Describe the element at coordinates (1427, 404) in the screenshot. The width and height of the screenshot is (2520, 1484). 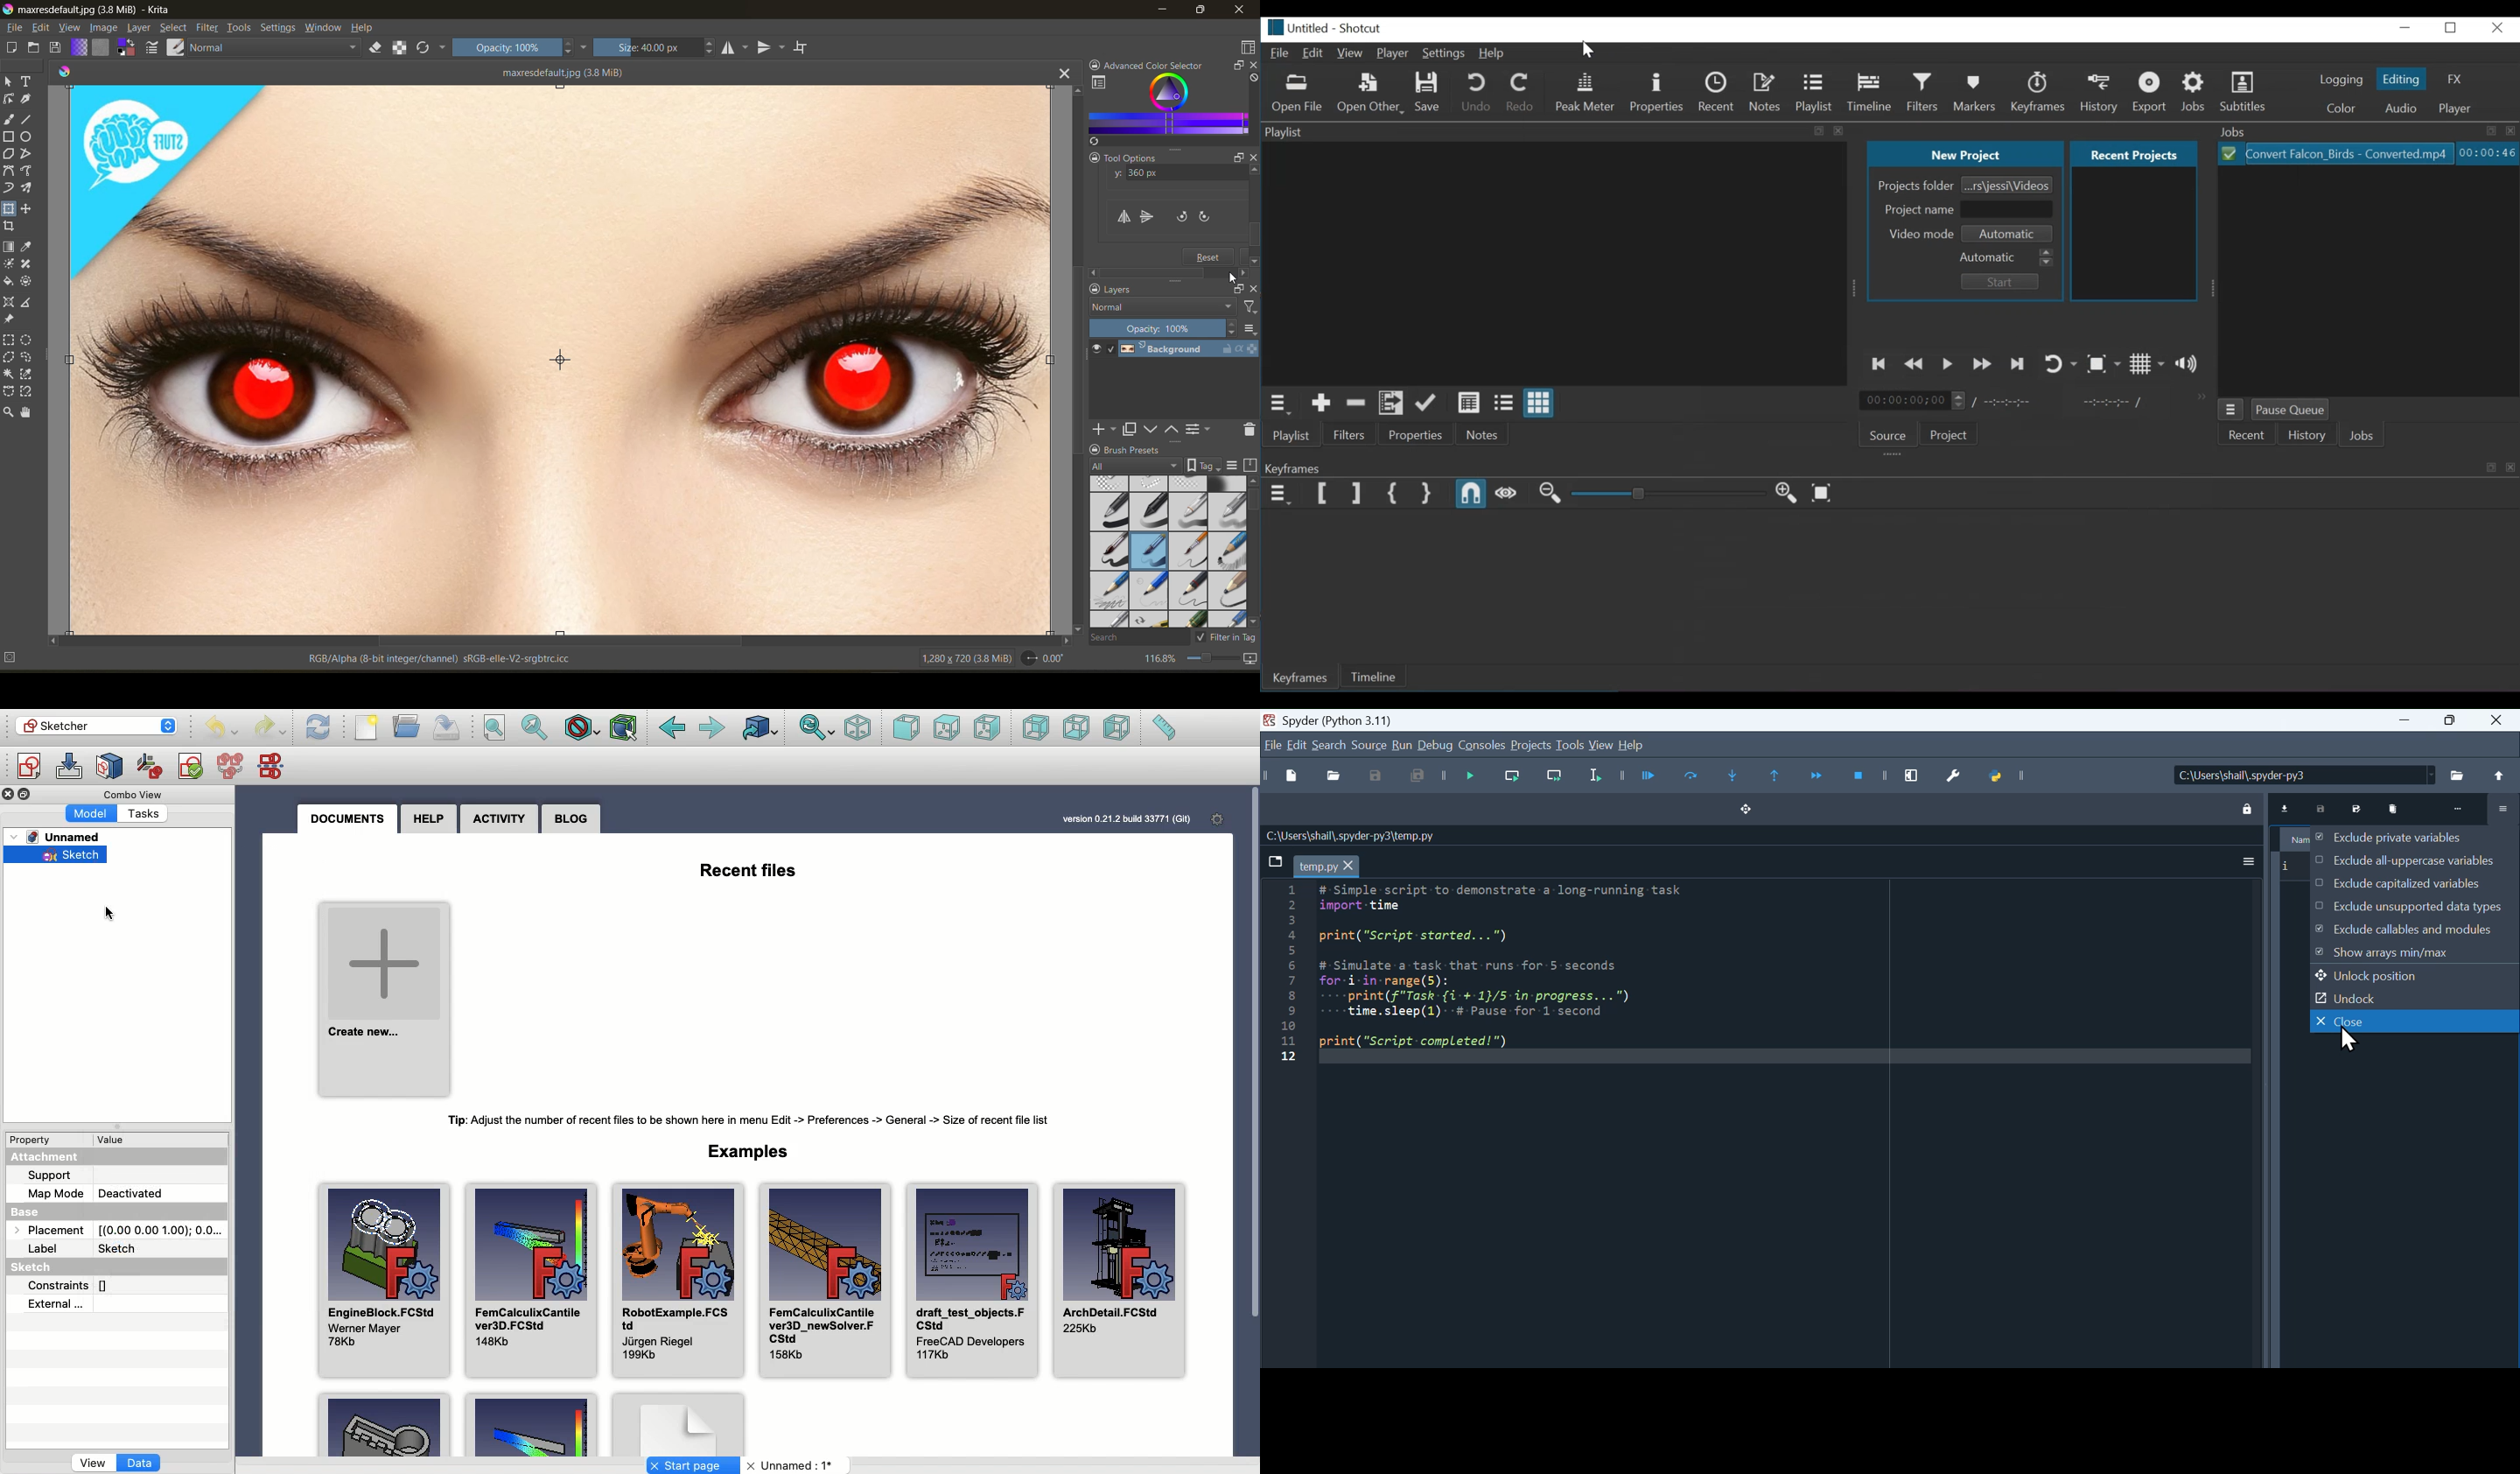
I see `Update` at that location.